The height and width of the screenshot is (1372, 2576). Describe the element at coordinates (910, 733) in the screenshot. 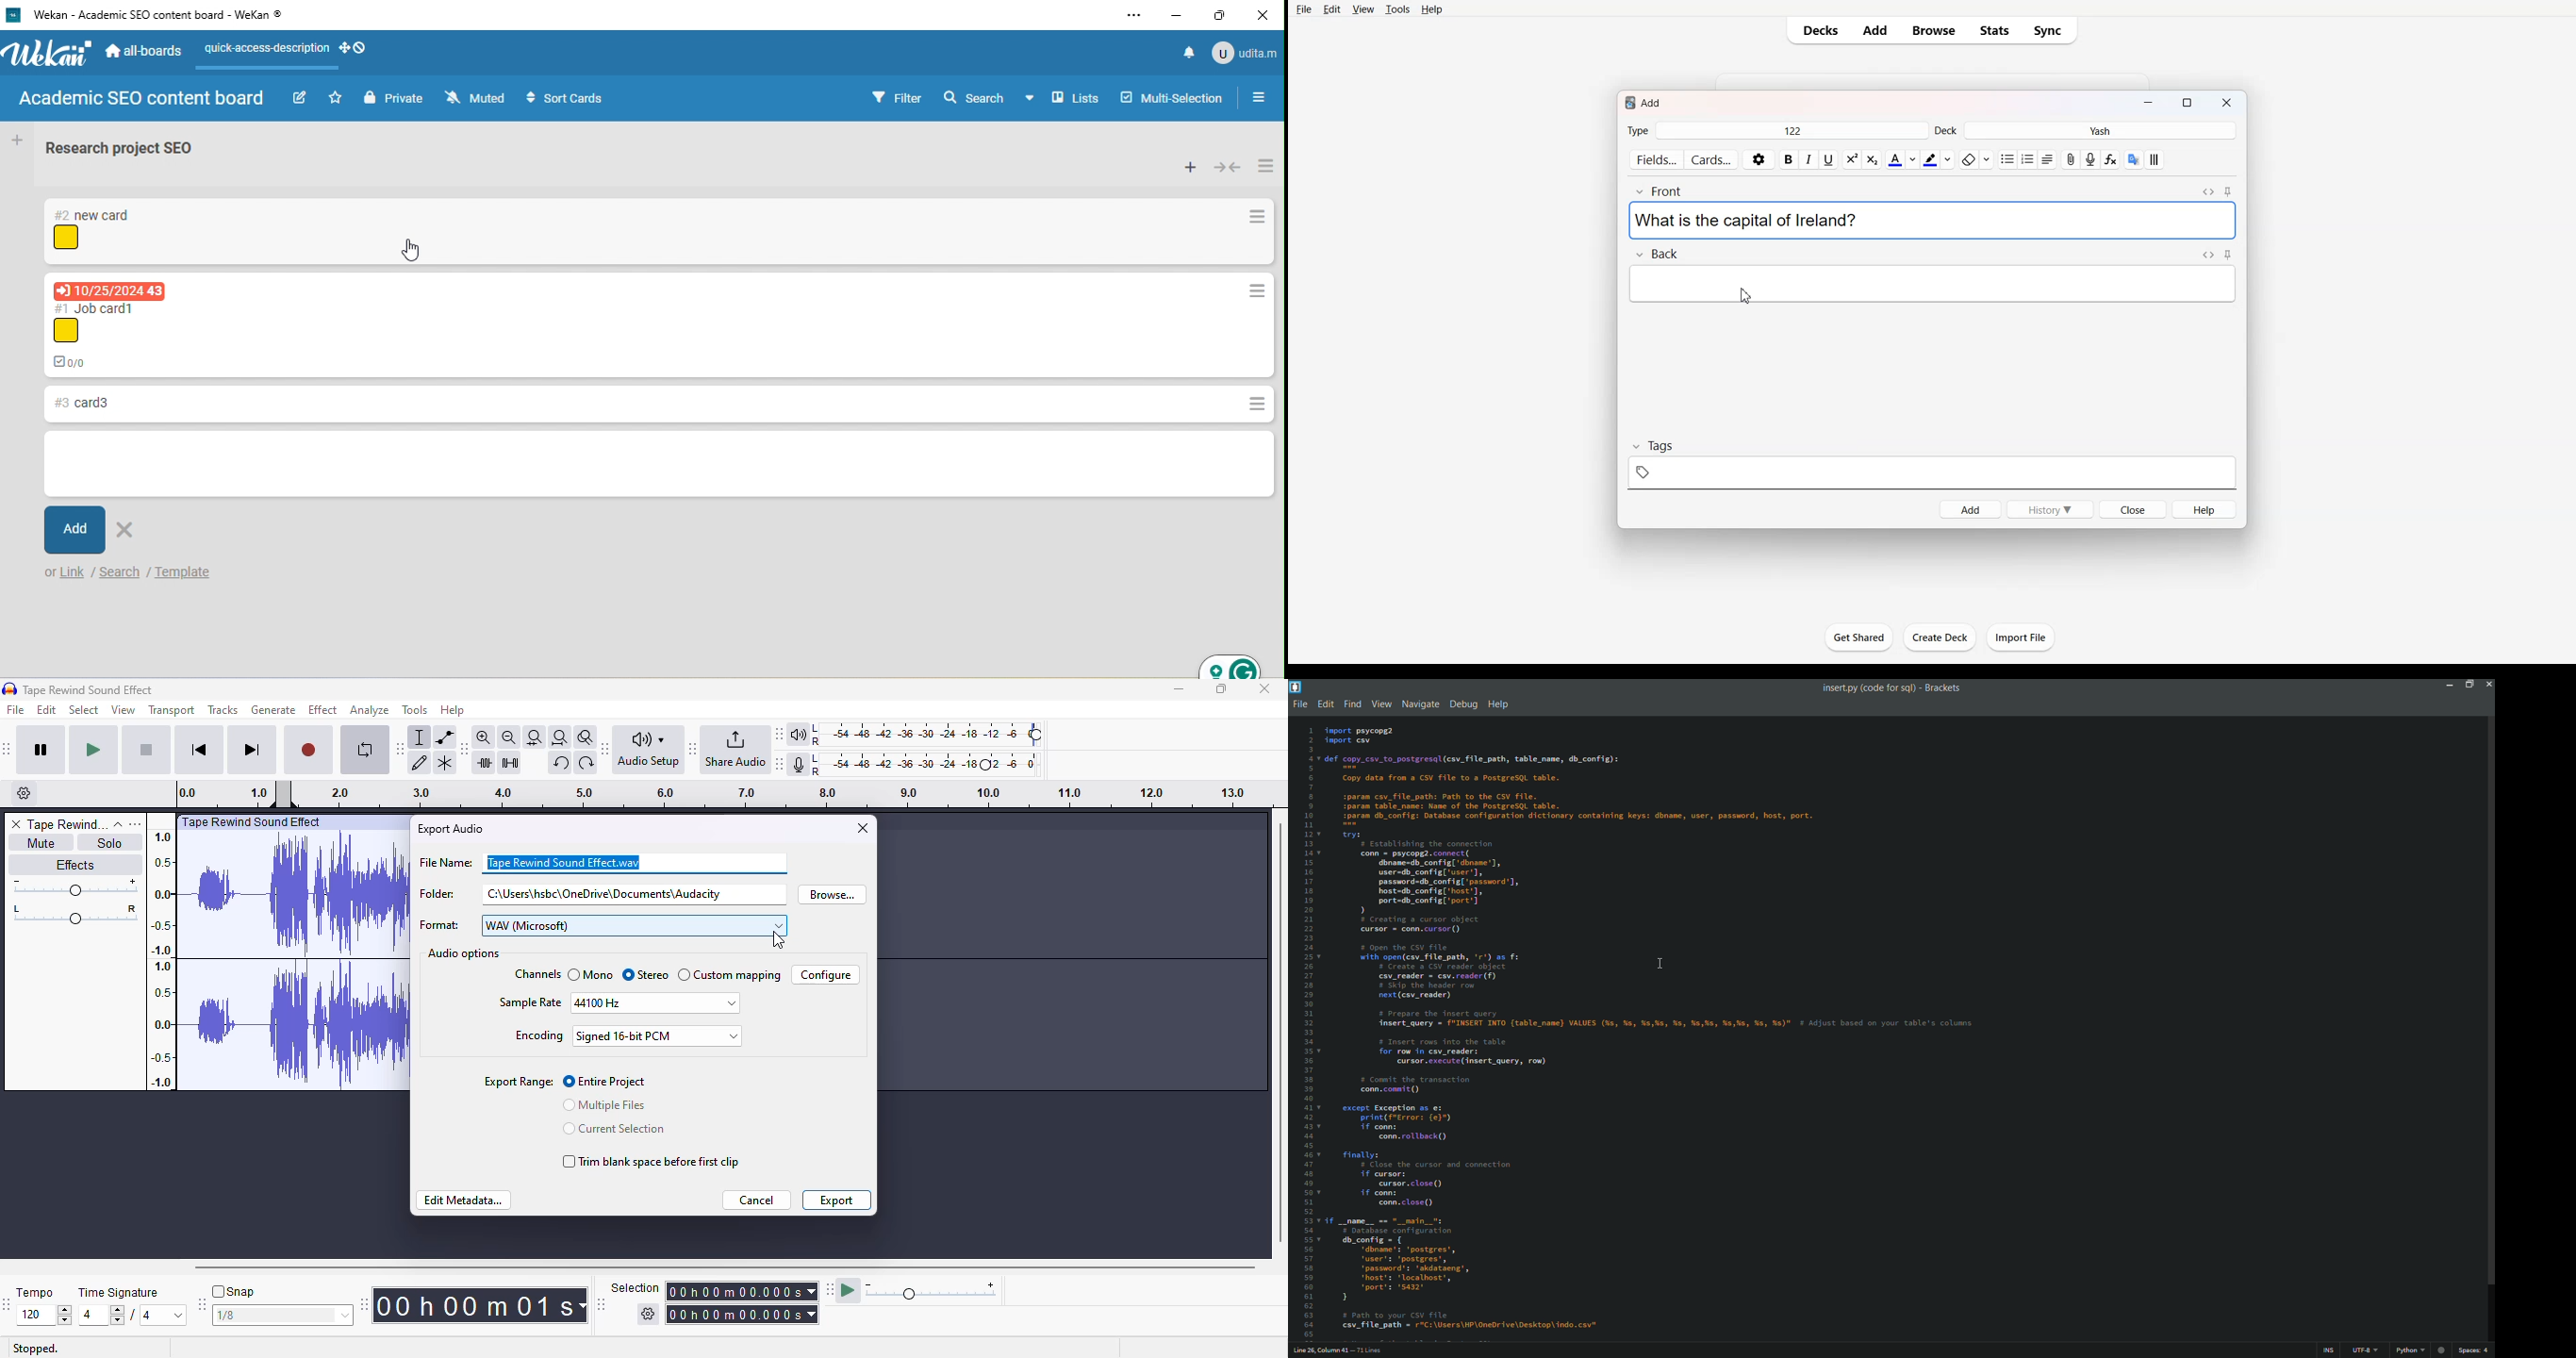

I see `audacity playback meter toolbar` at that location.